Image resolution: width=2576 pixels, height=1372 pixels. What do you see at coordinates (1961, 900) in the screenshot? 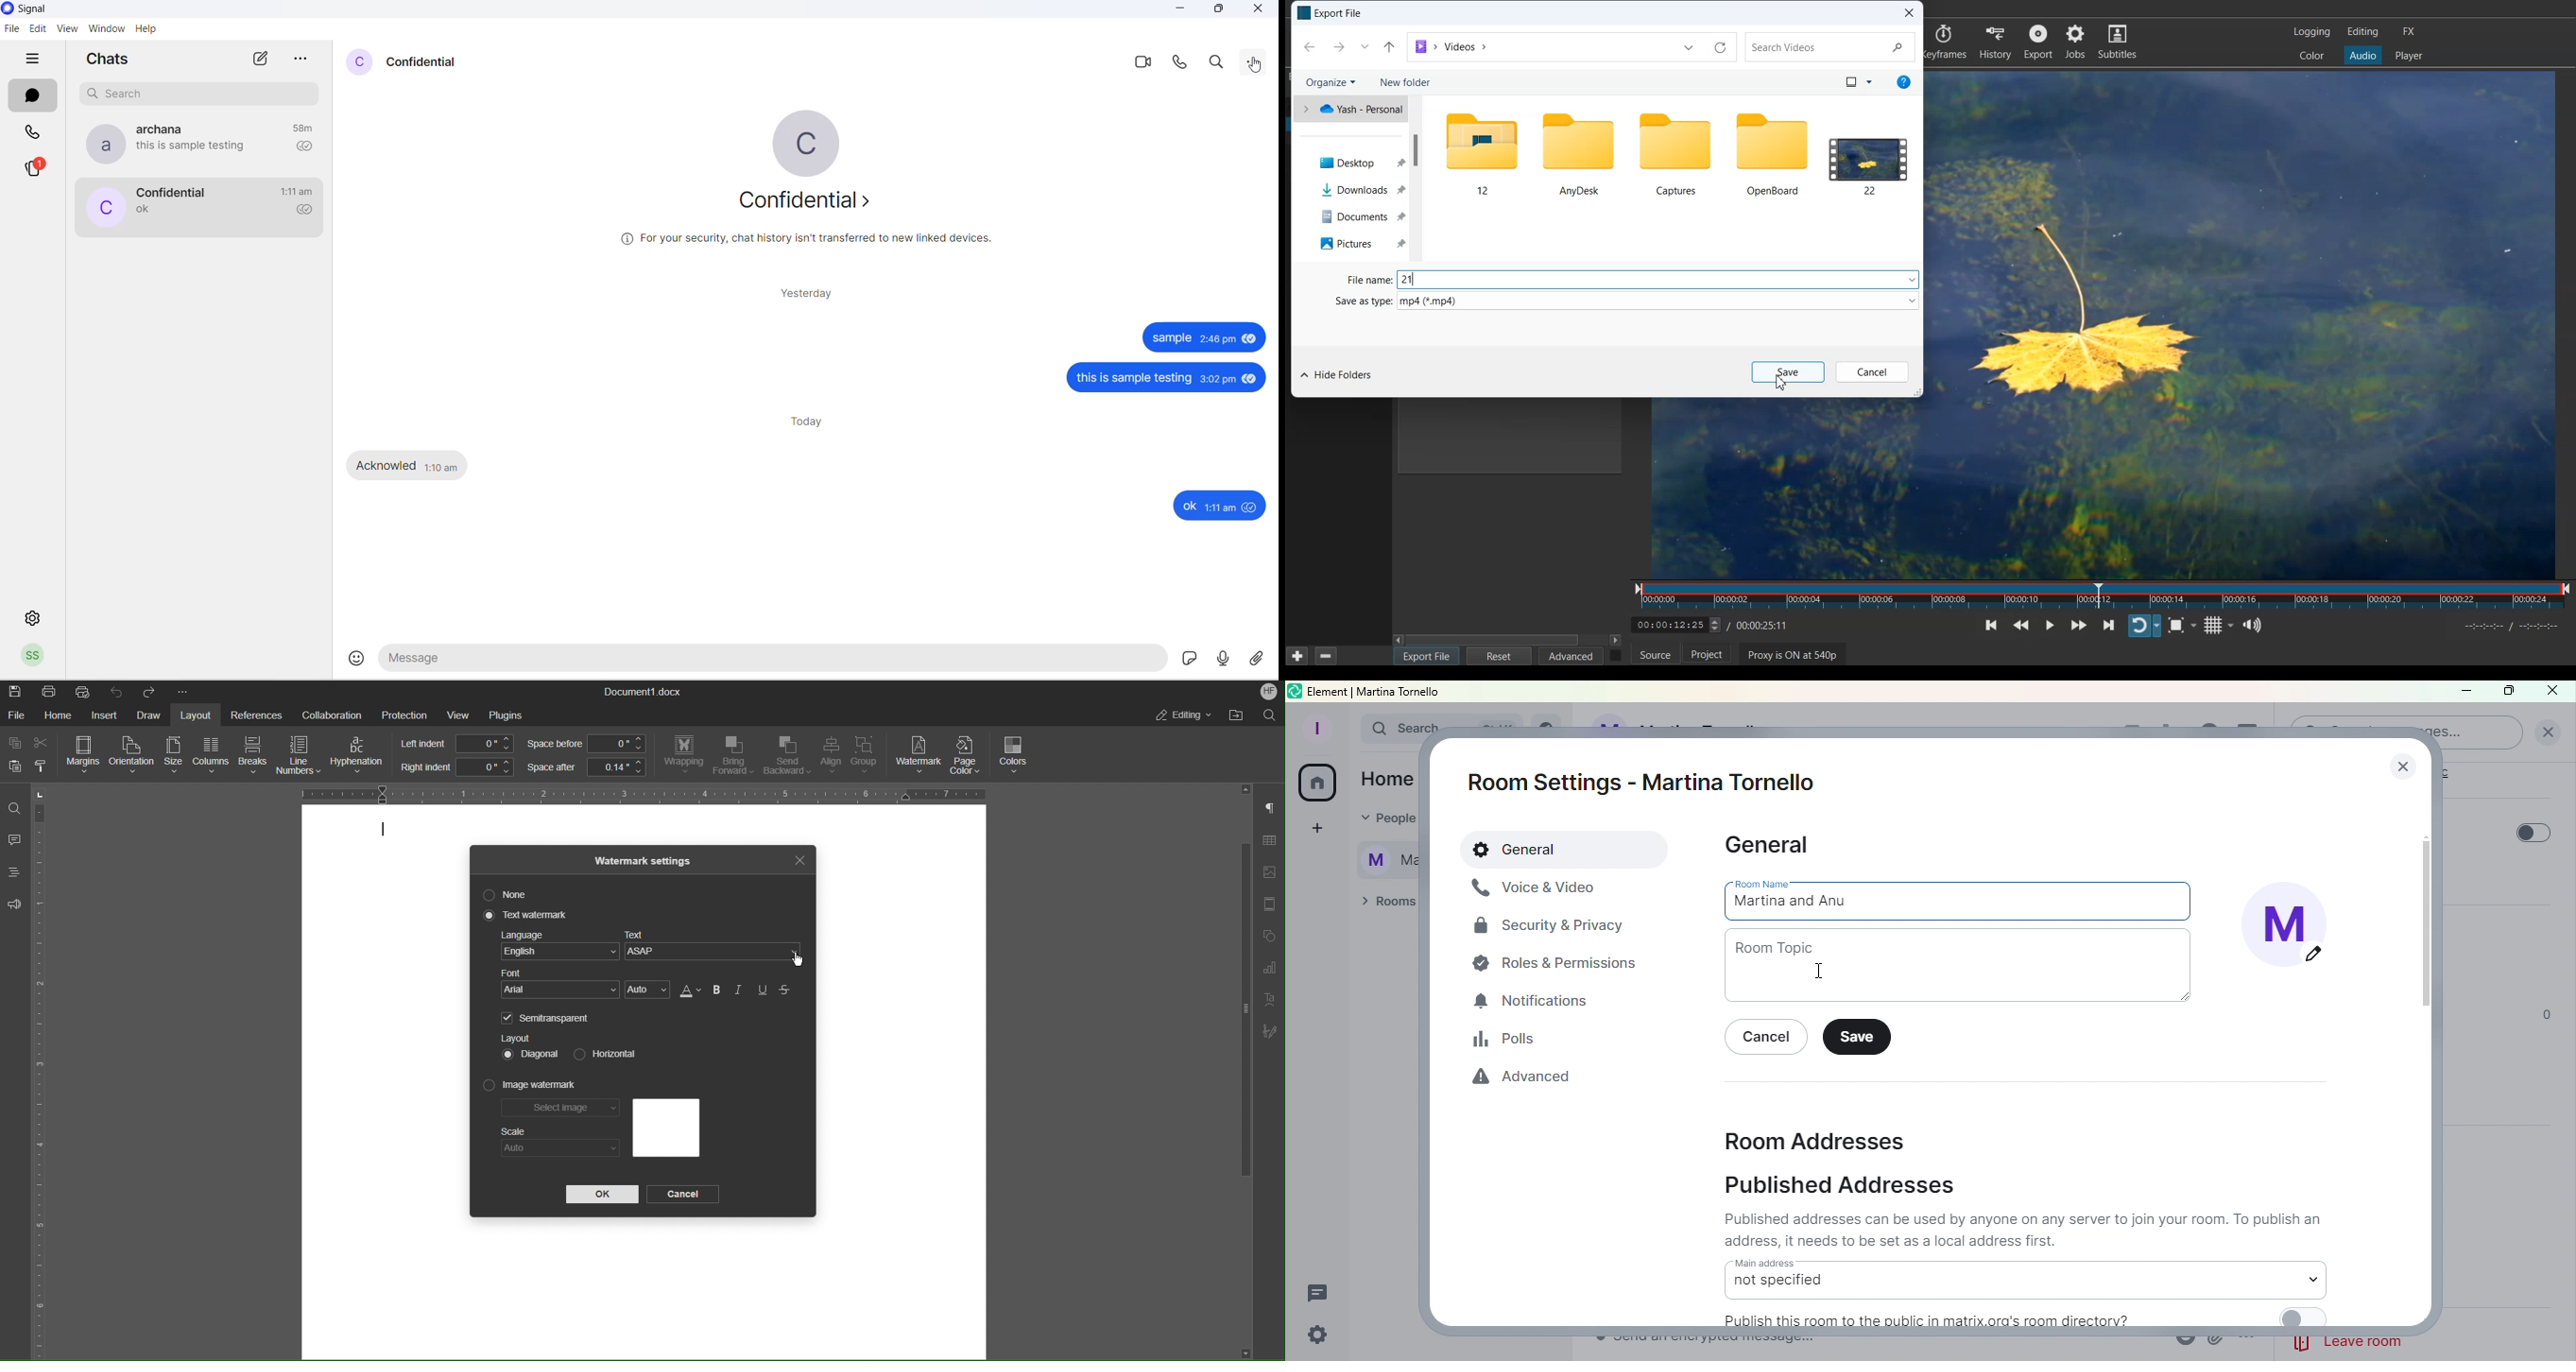
I see `Room name` at bounding box center [1961, 900].